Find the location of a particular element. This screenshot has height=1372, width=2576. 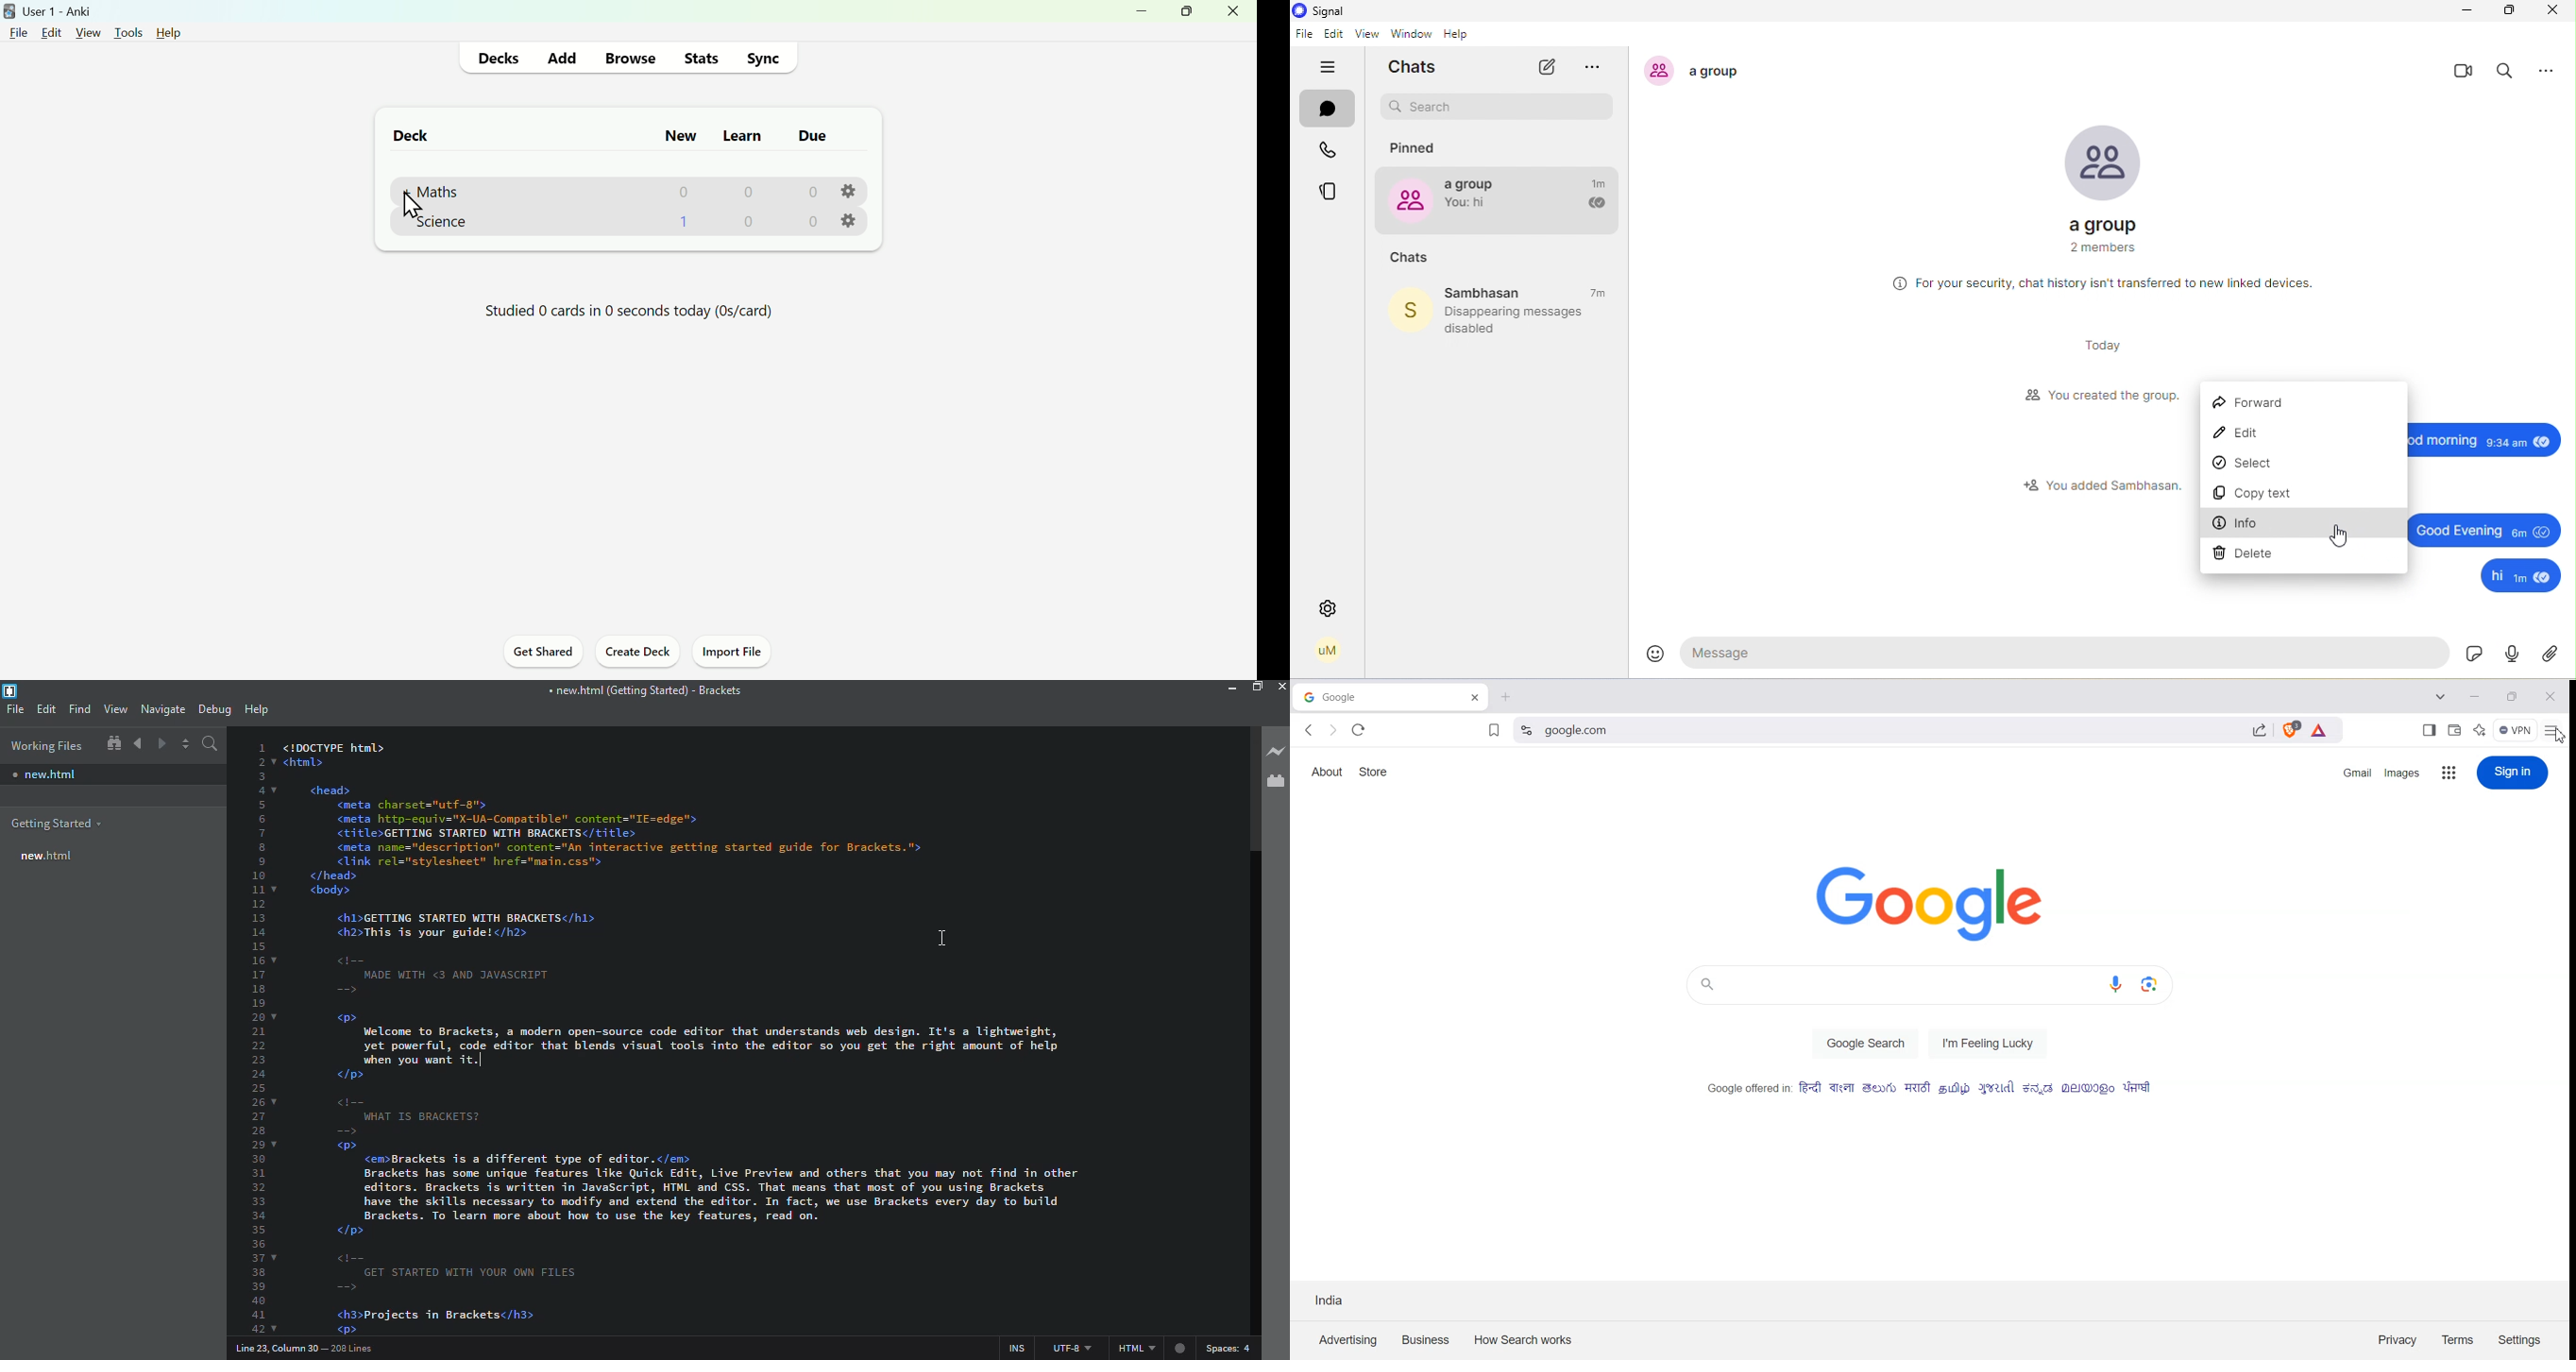

1 is located at coordinates (684, 221).